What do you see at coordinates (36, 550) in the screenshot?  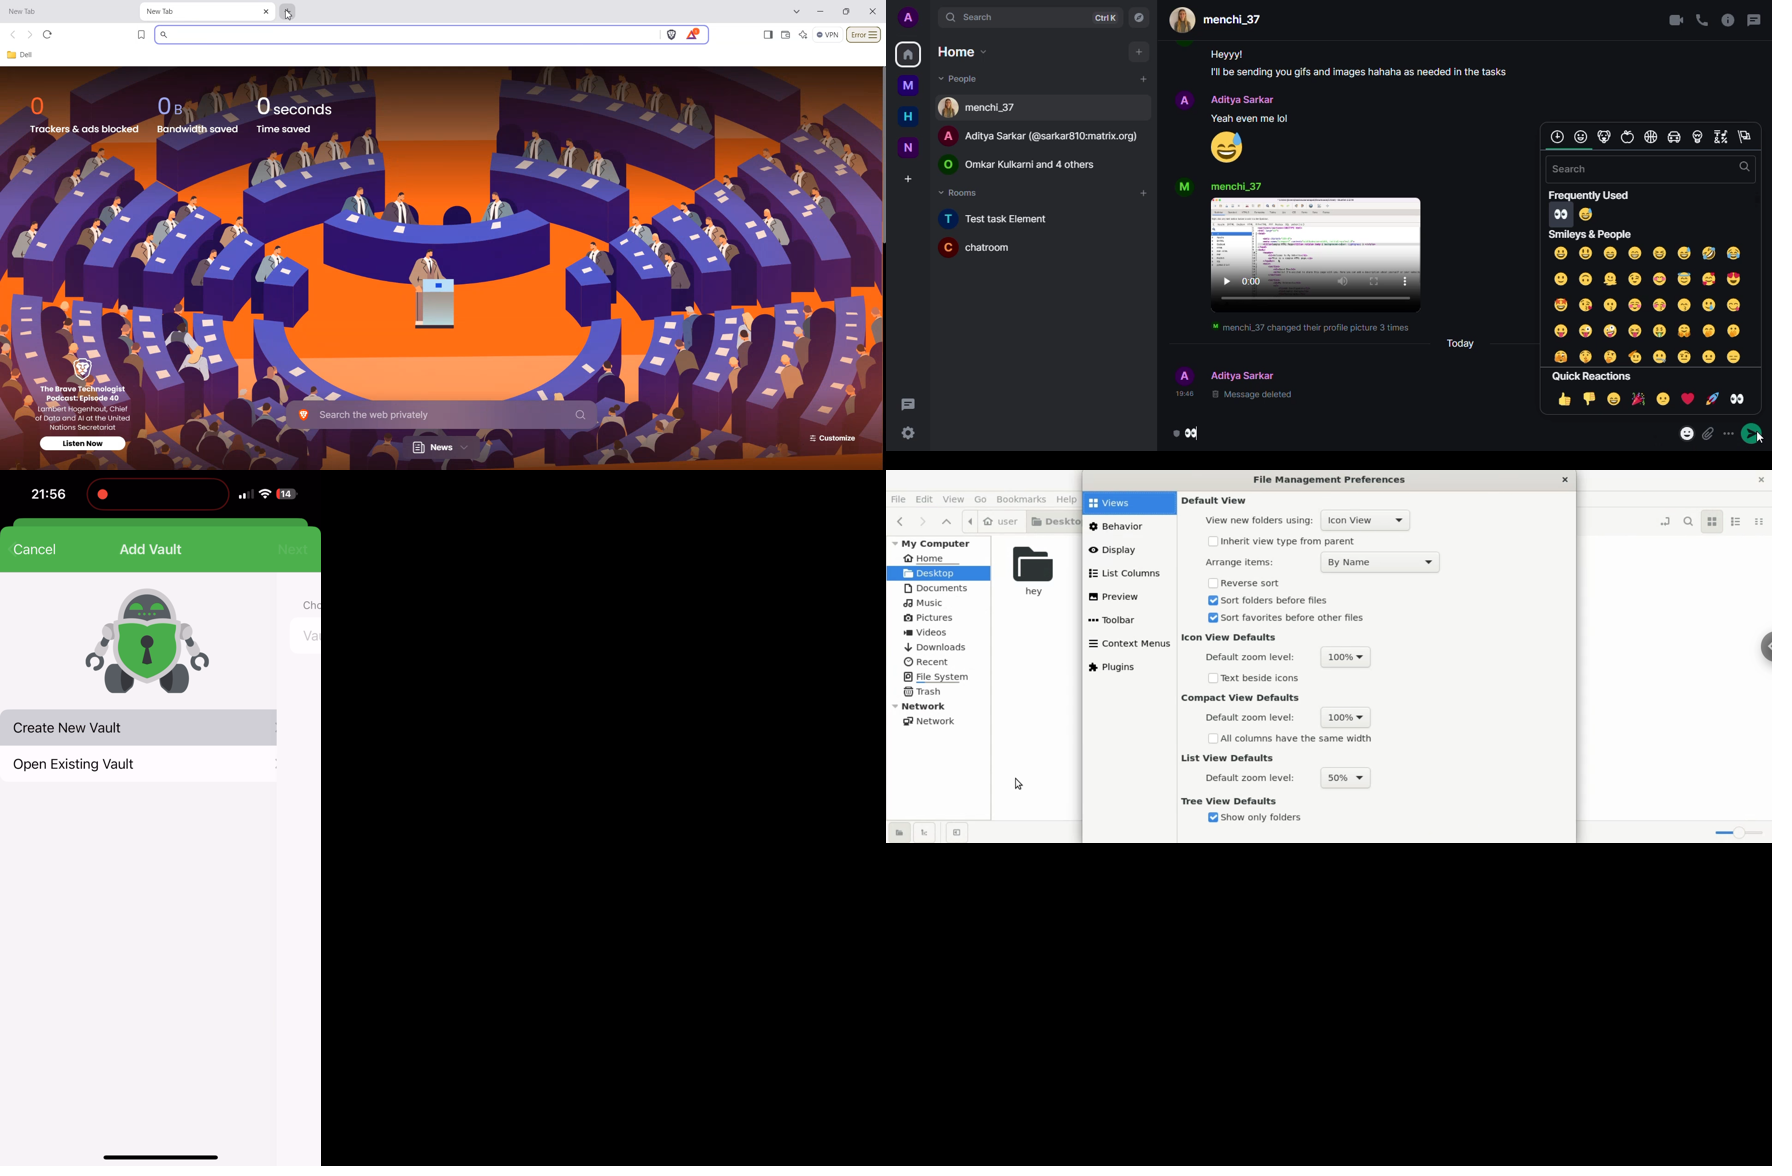 I see `cancel` at bounding box center [36, 550].